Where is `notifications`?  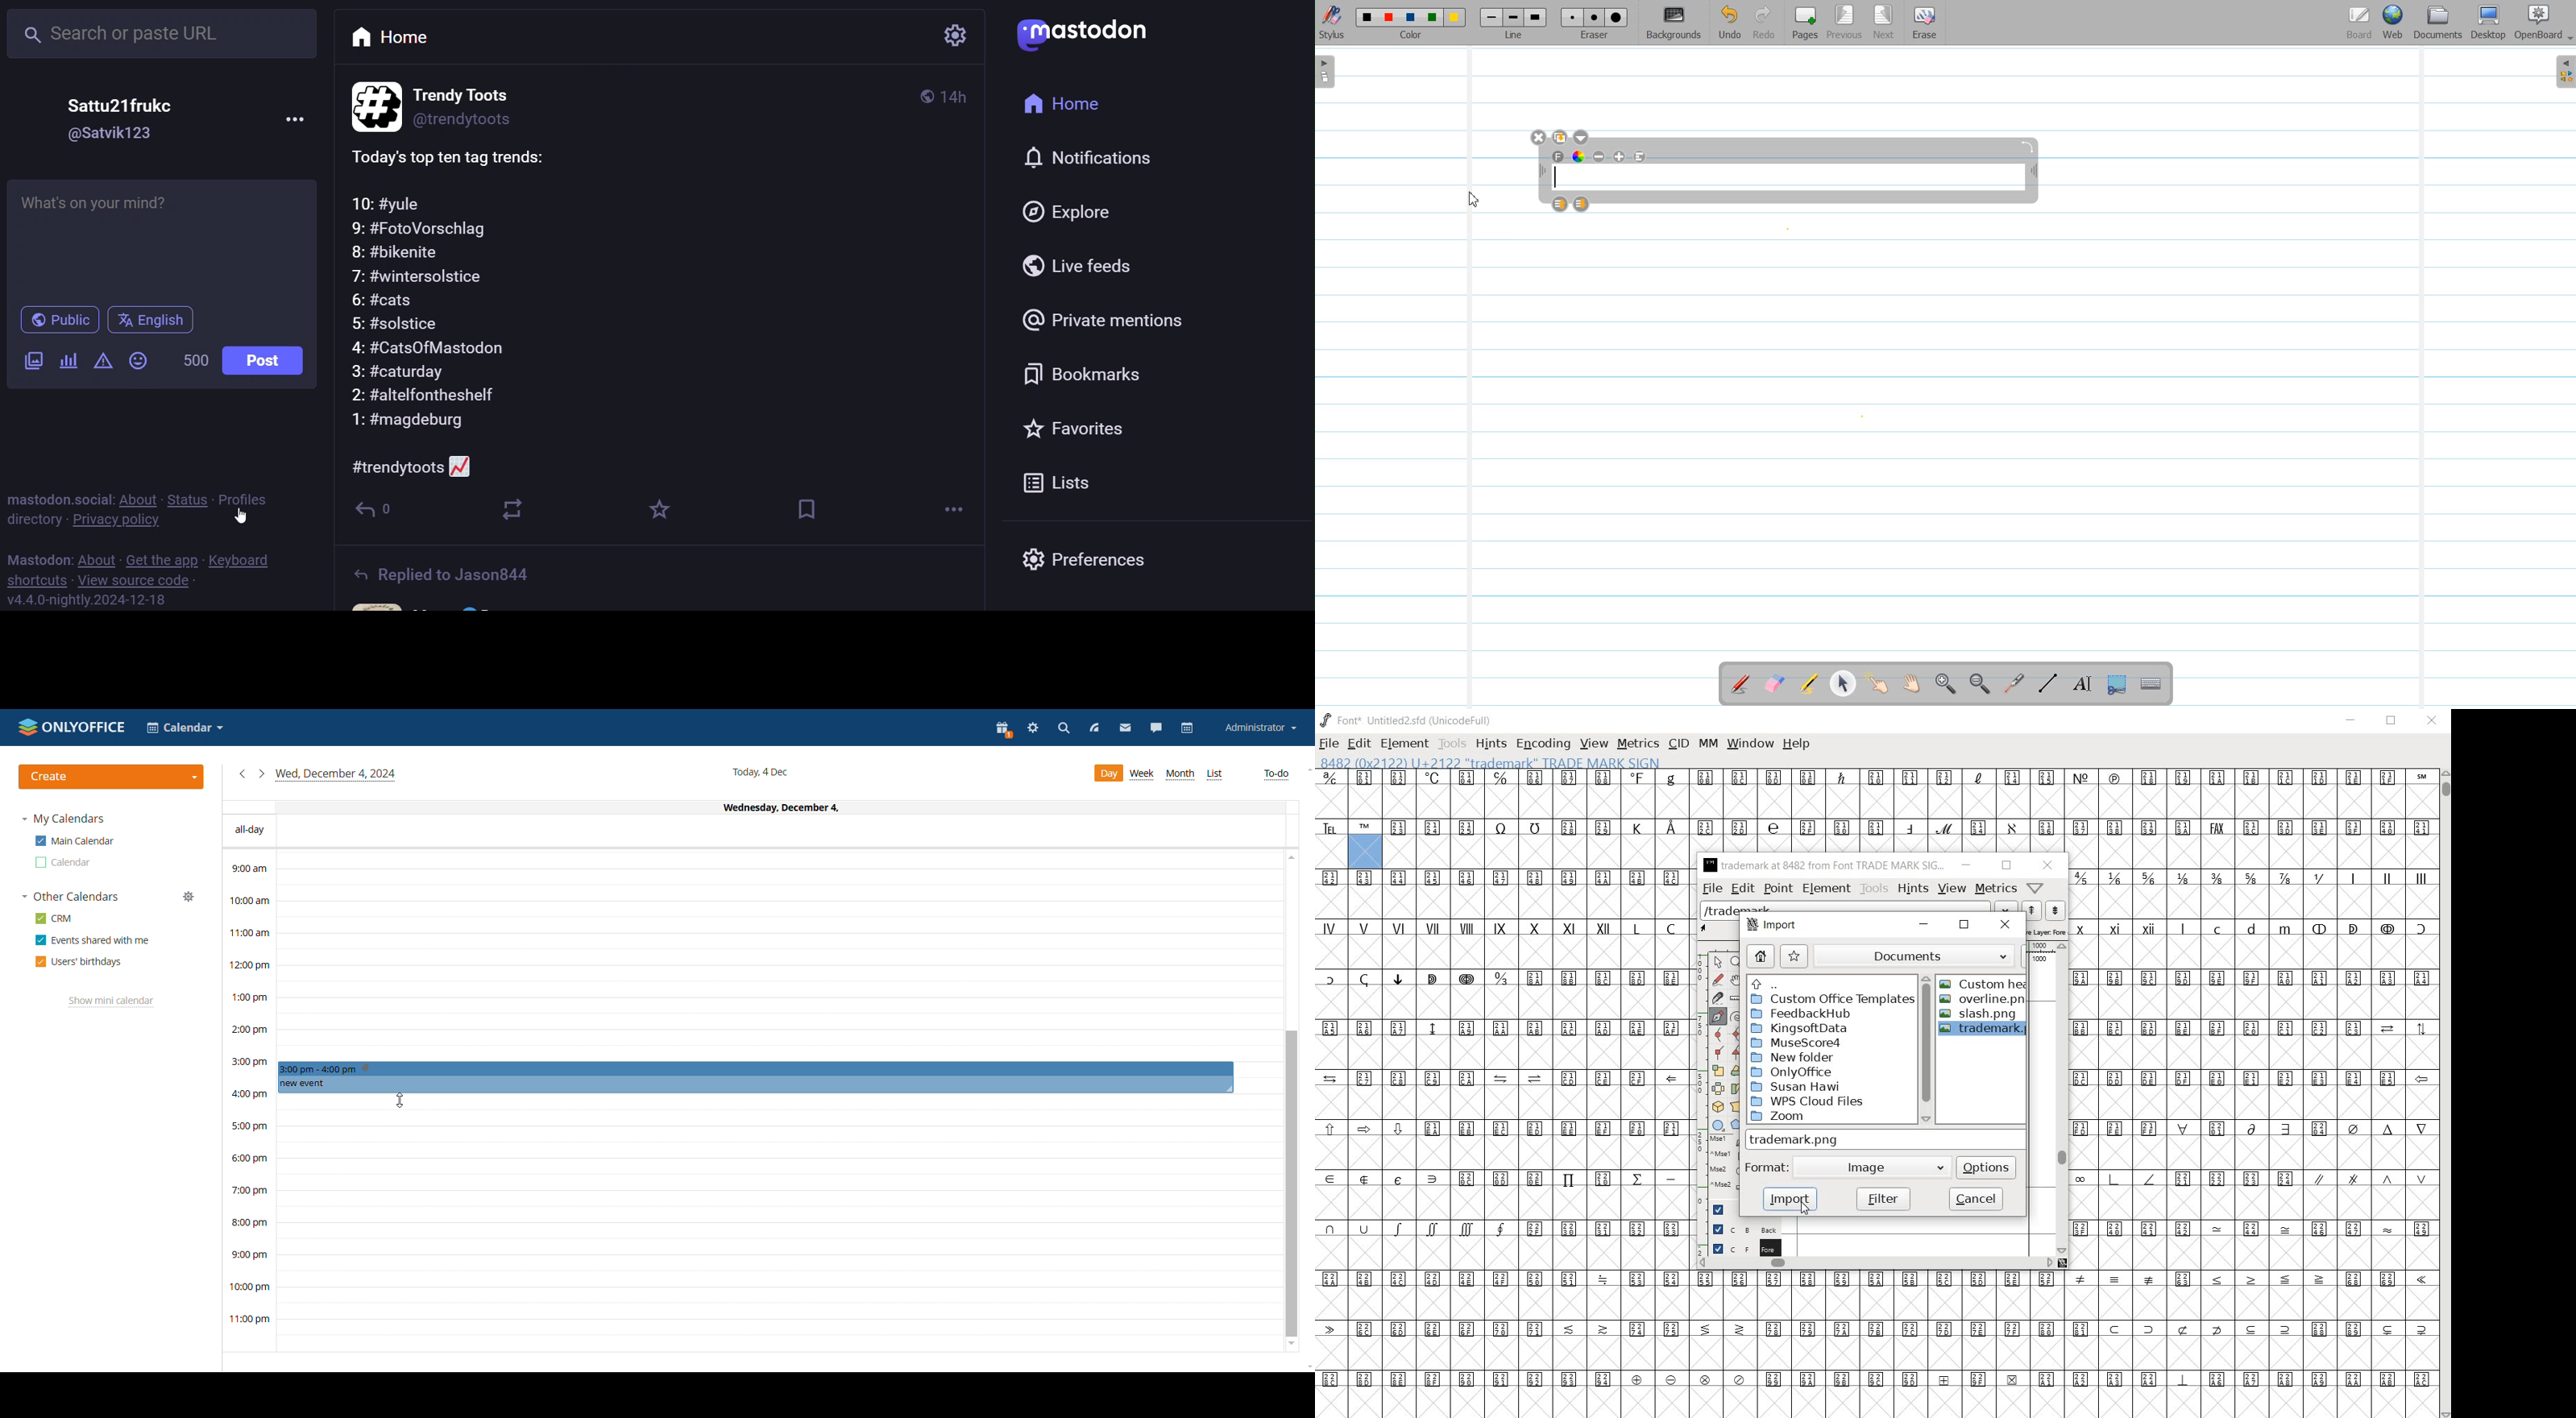 notifications is located at coordinates (1104, 159).